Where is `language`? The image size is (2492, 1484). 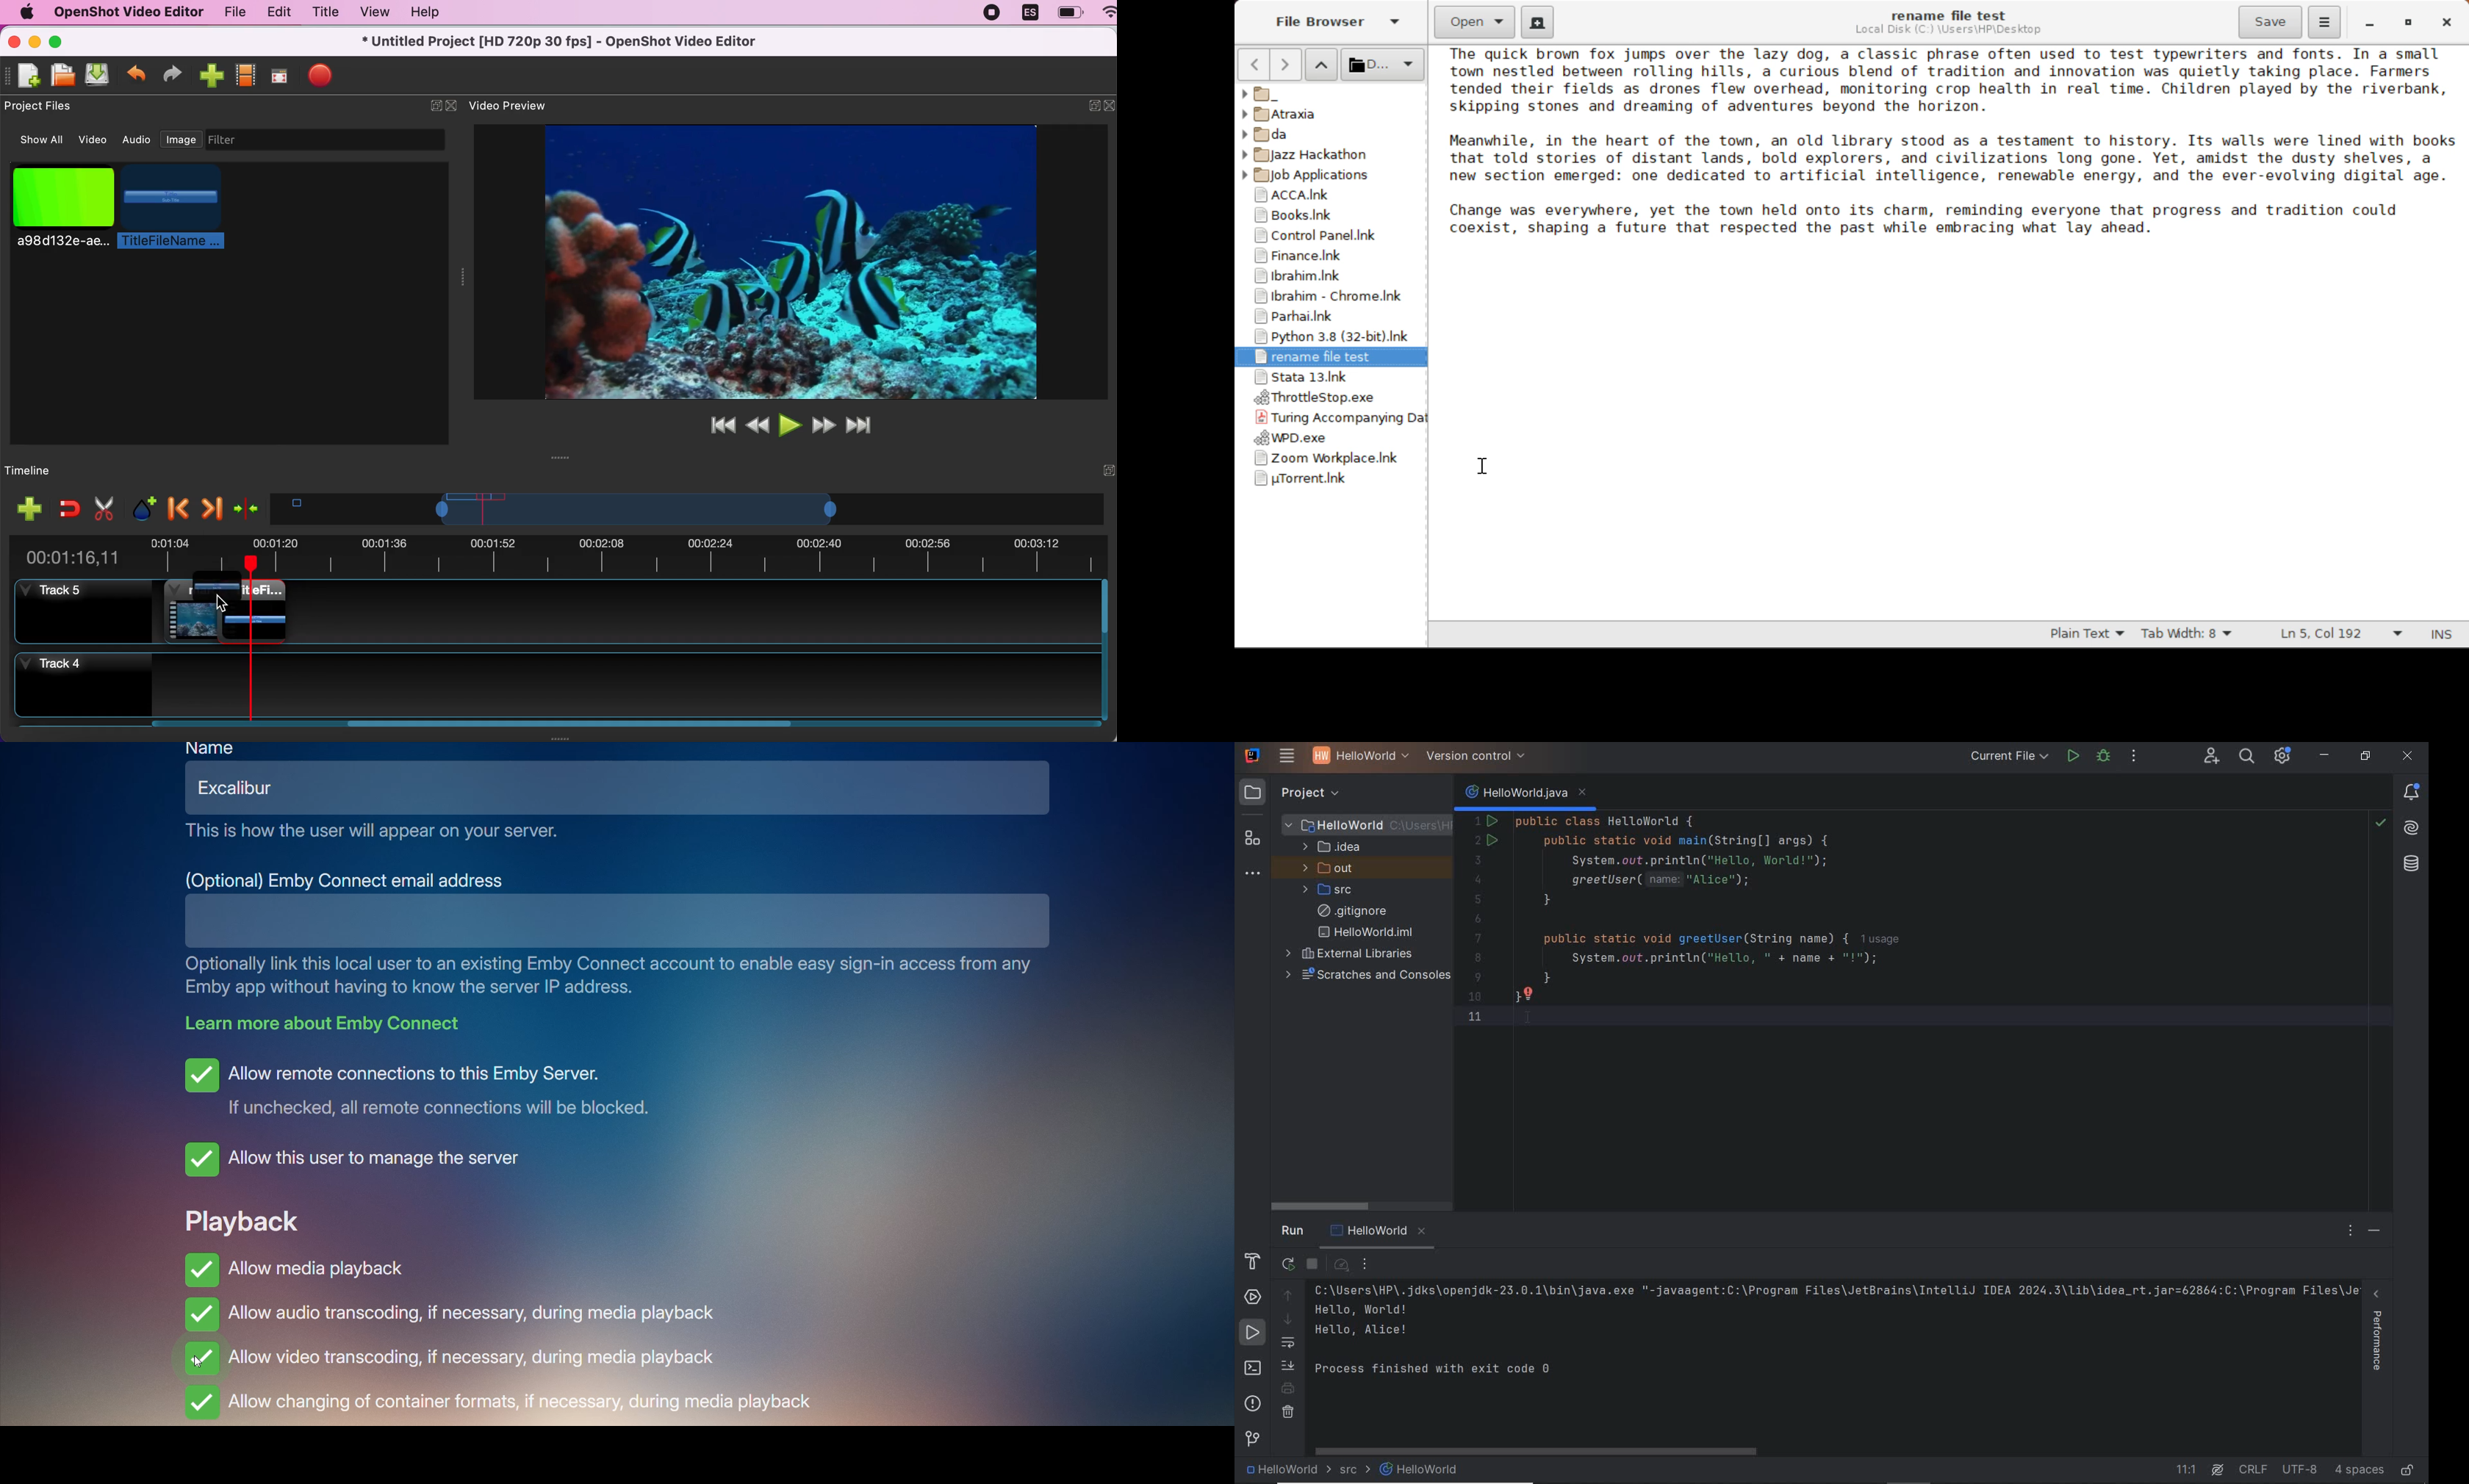
language is located at coordinates (1030, 14).